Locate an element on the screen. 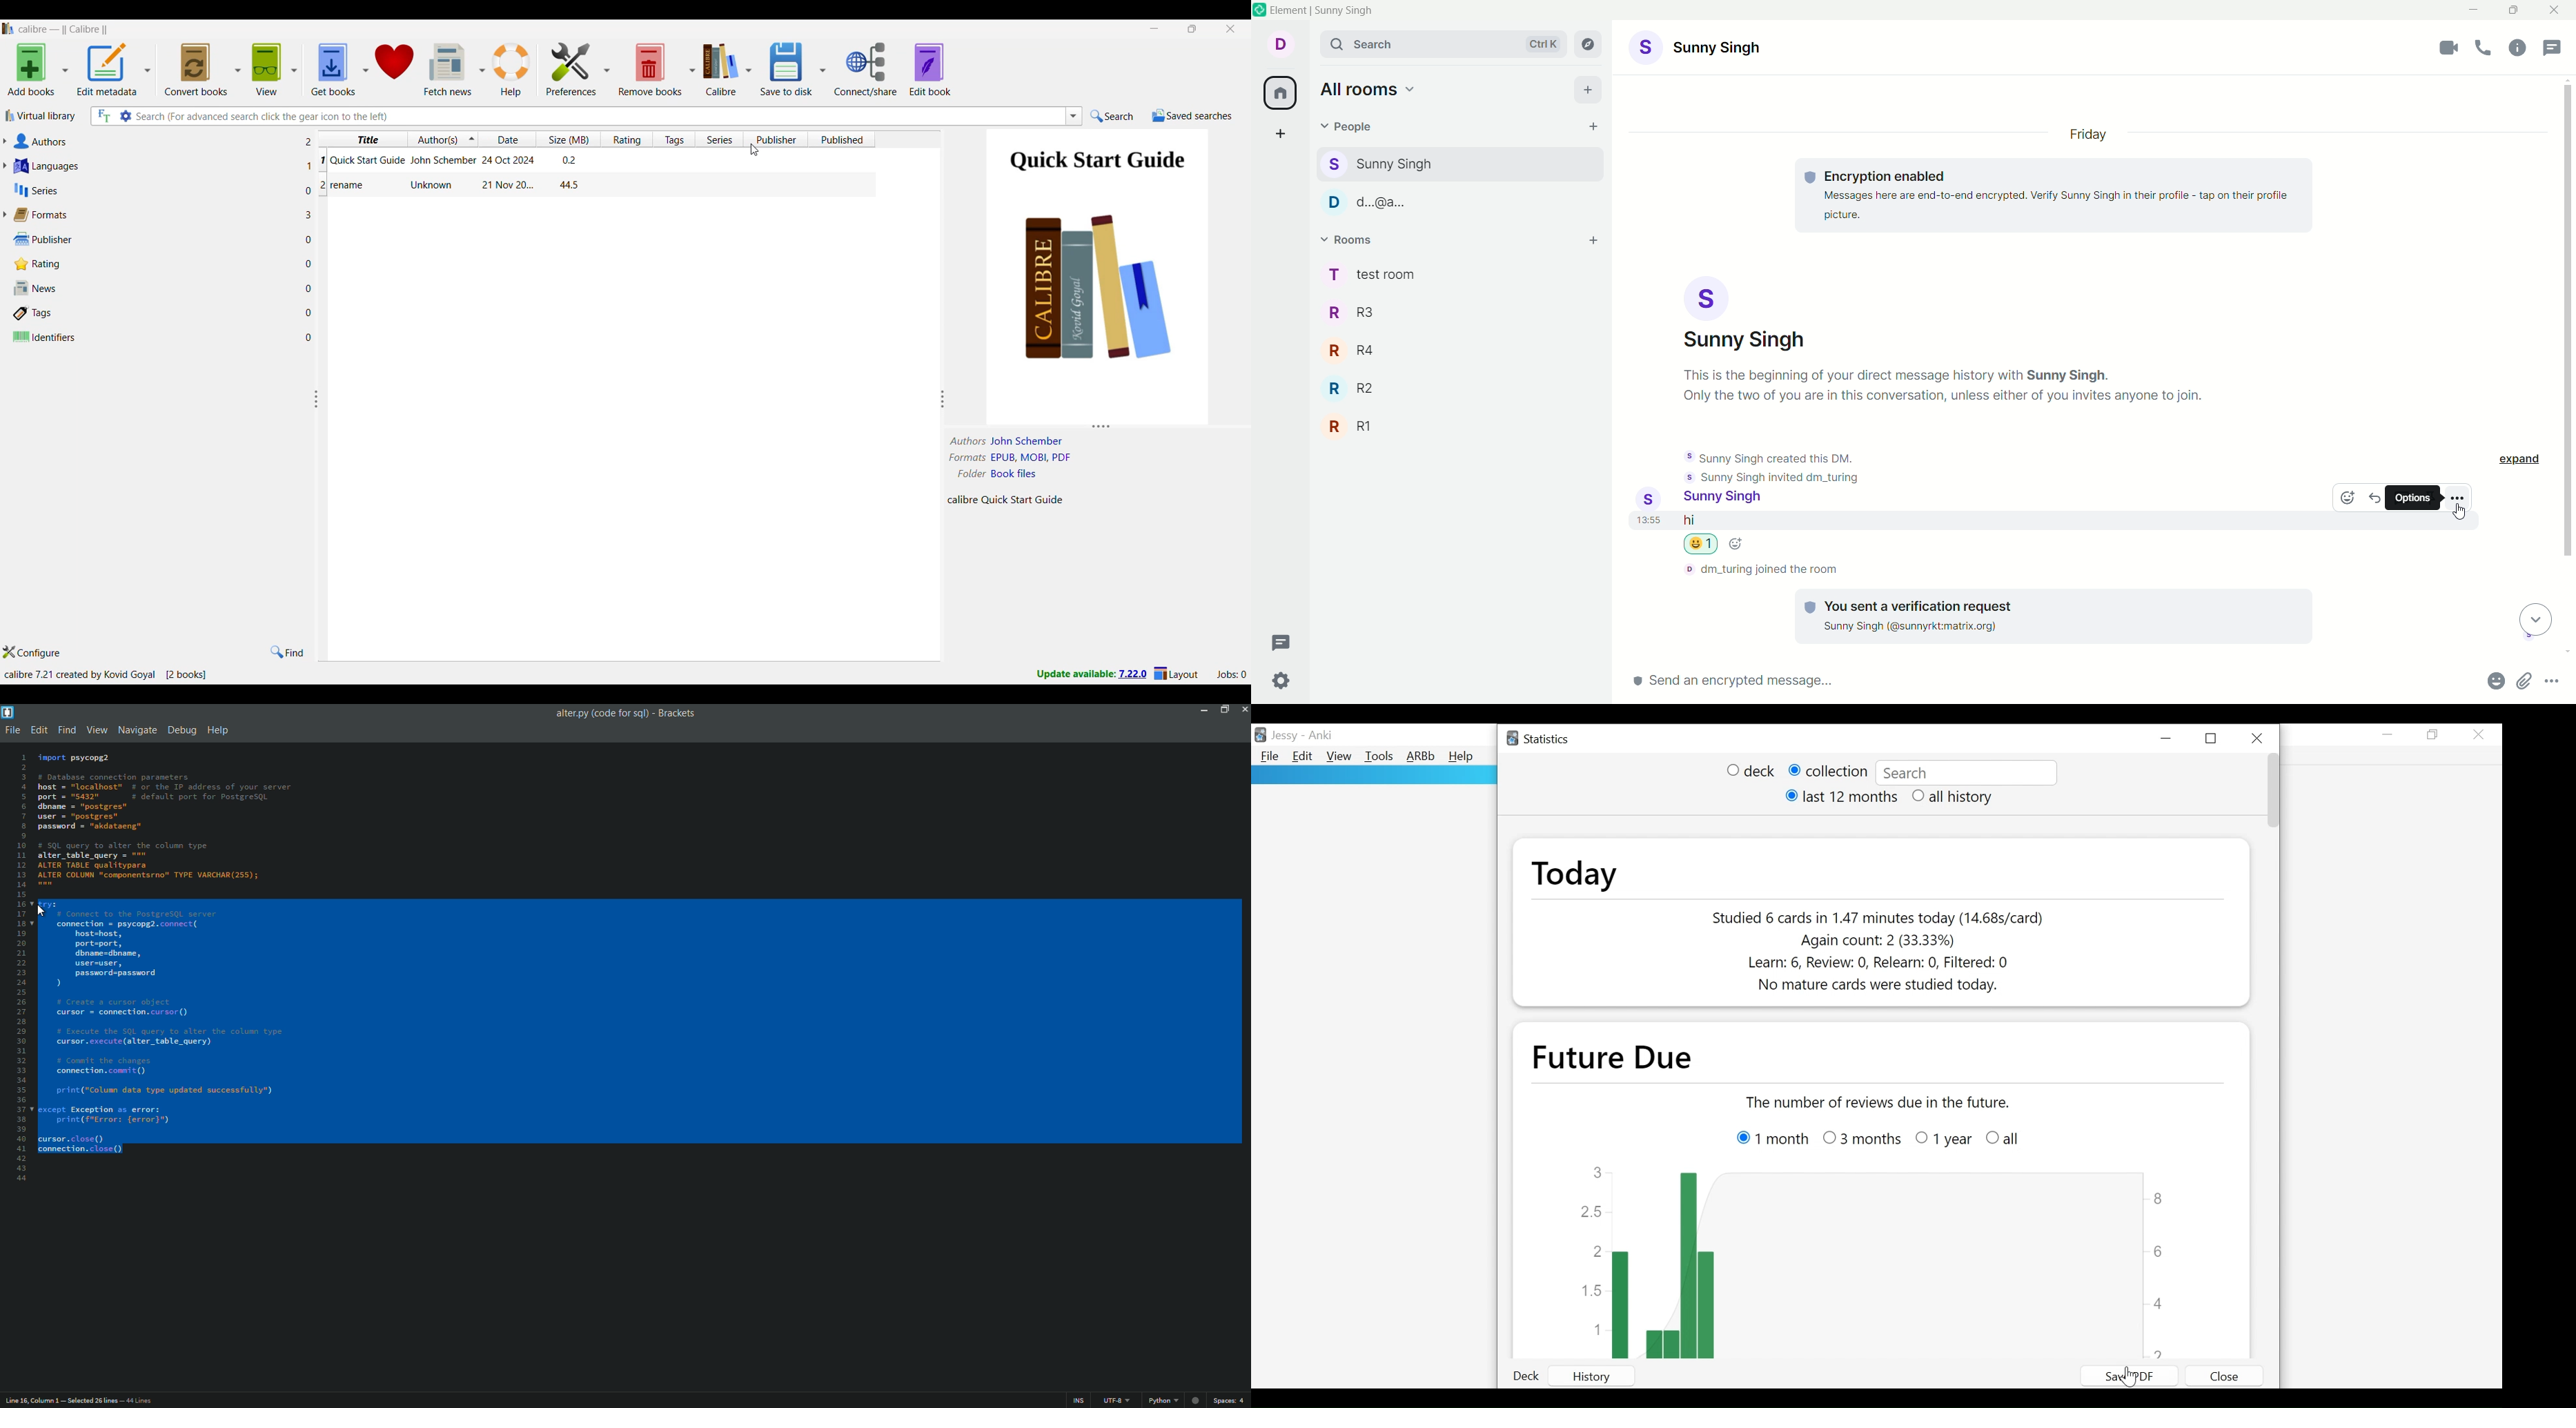 The width and height of the screenshot is (2576, 1428). Search is located at coordinates (1112, 115).